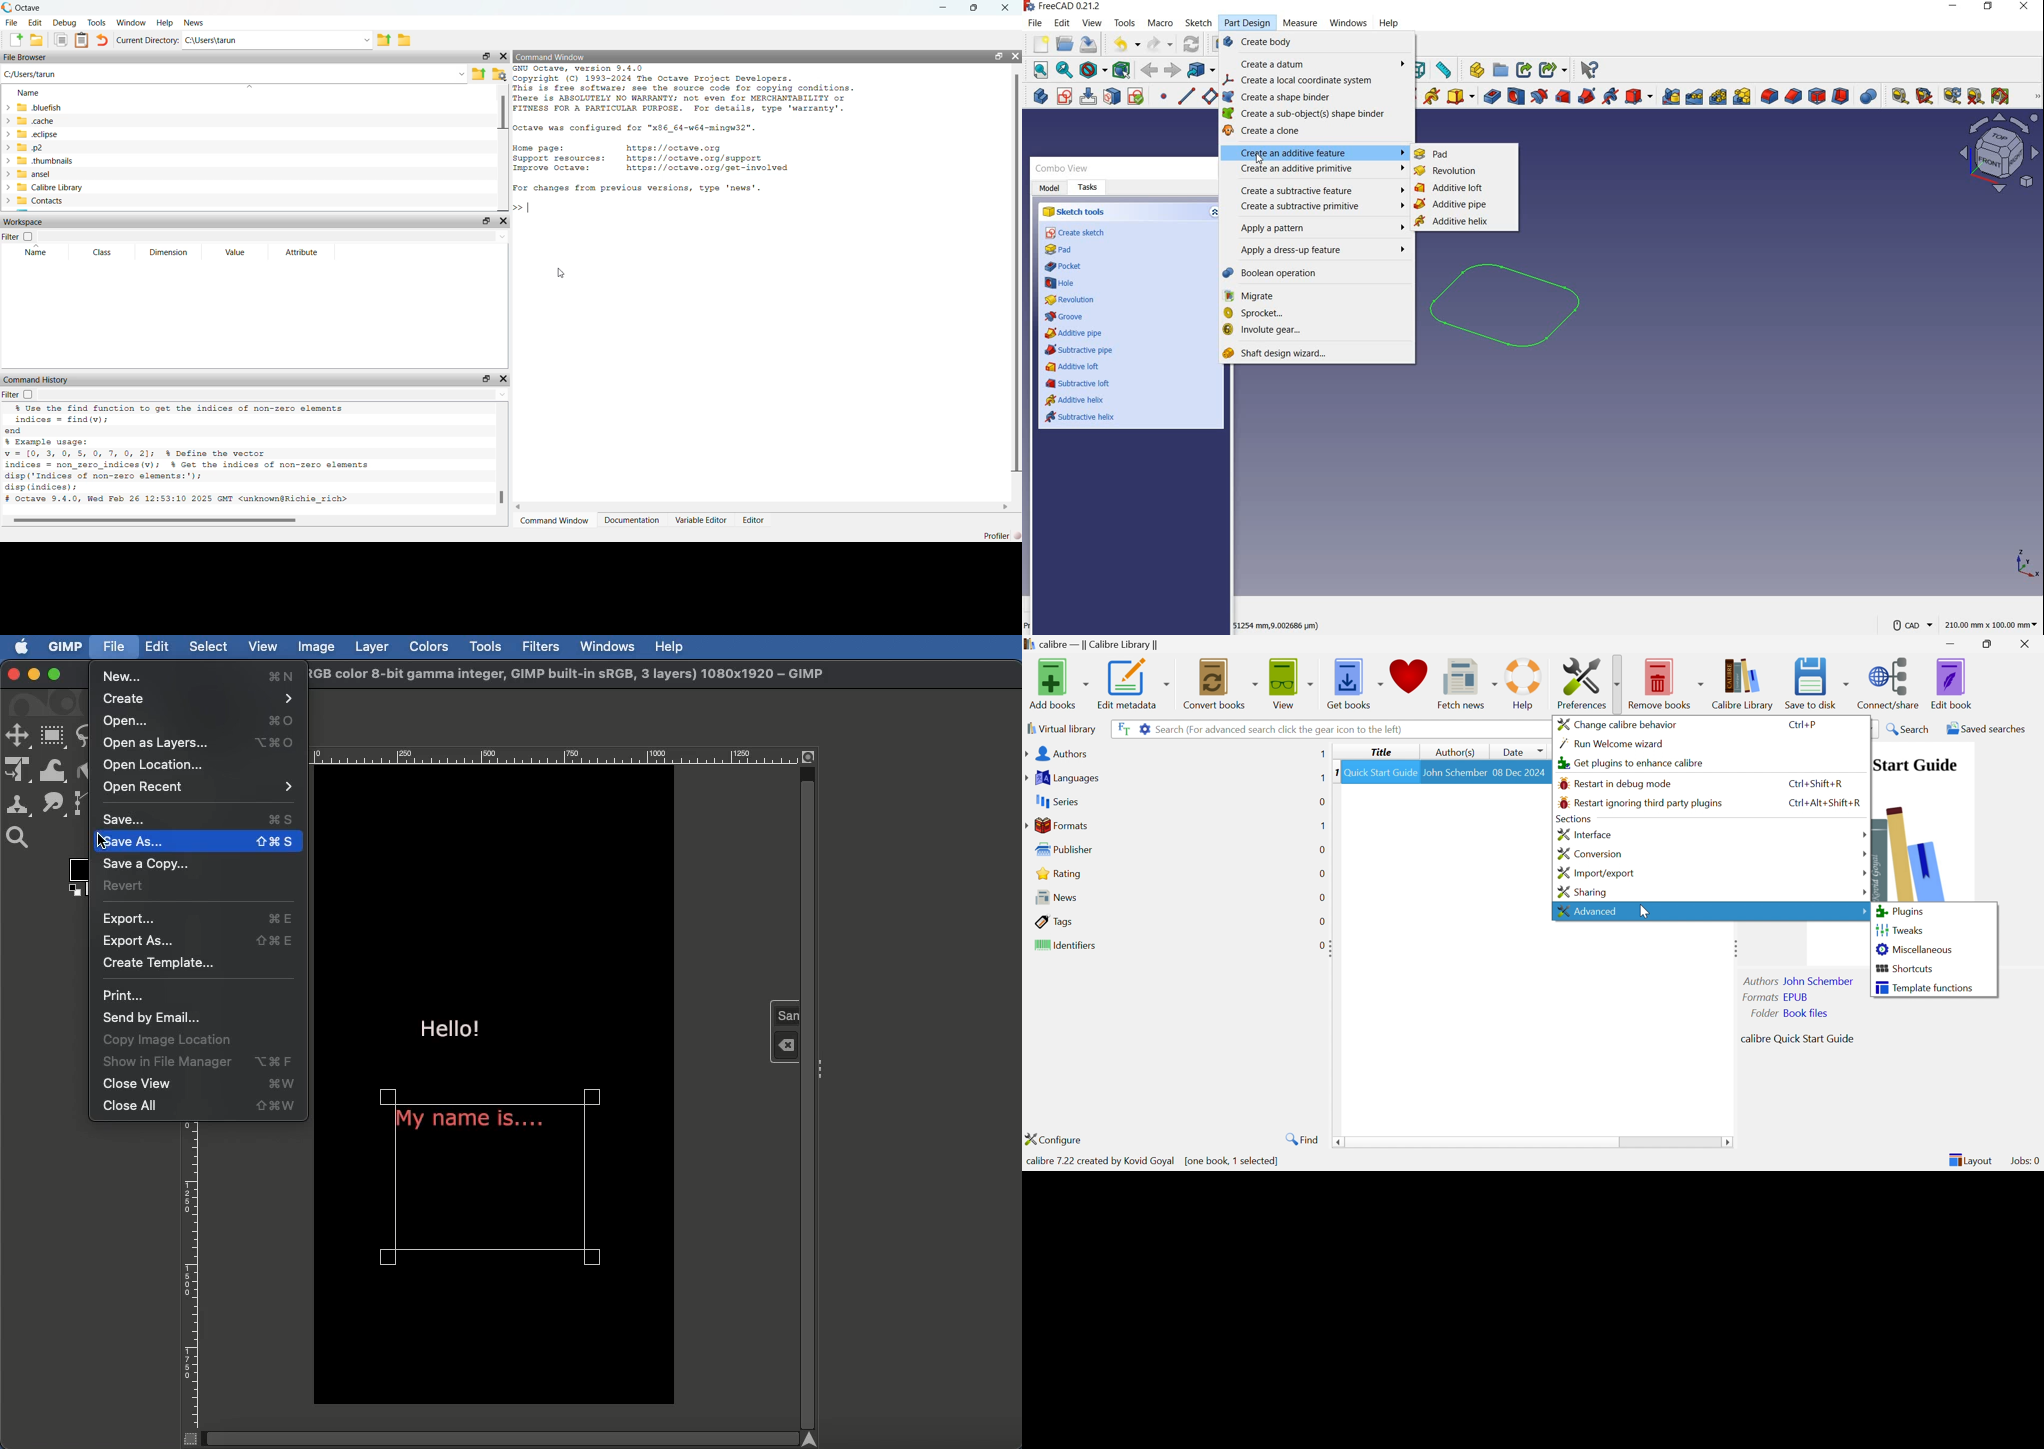 The width and height of the screenshot is (2044, 1456). Describe the element at coordinates (500, 74) in the screenshot. I see `folder settings` at that location.